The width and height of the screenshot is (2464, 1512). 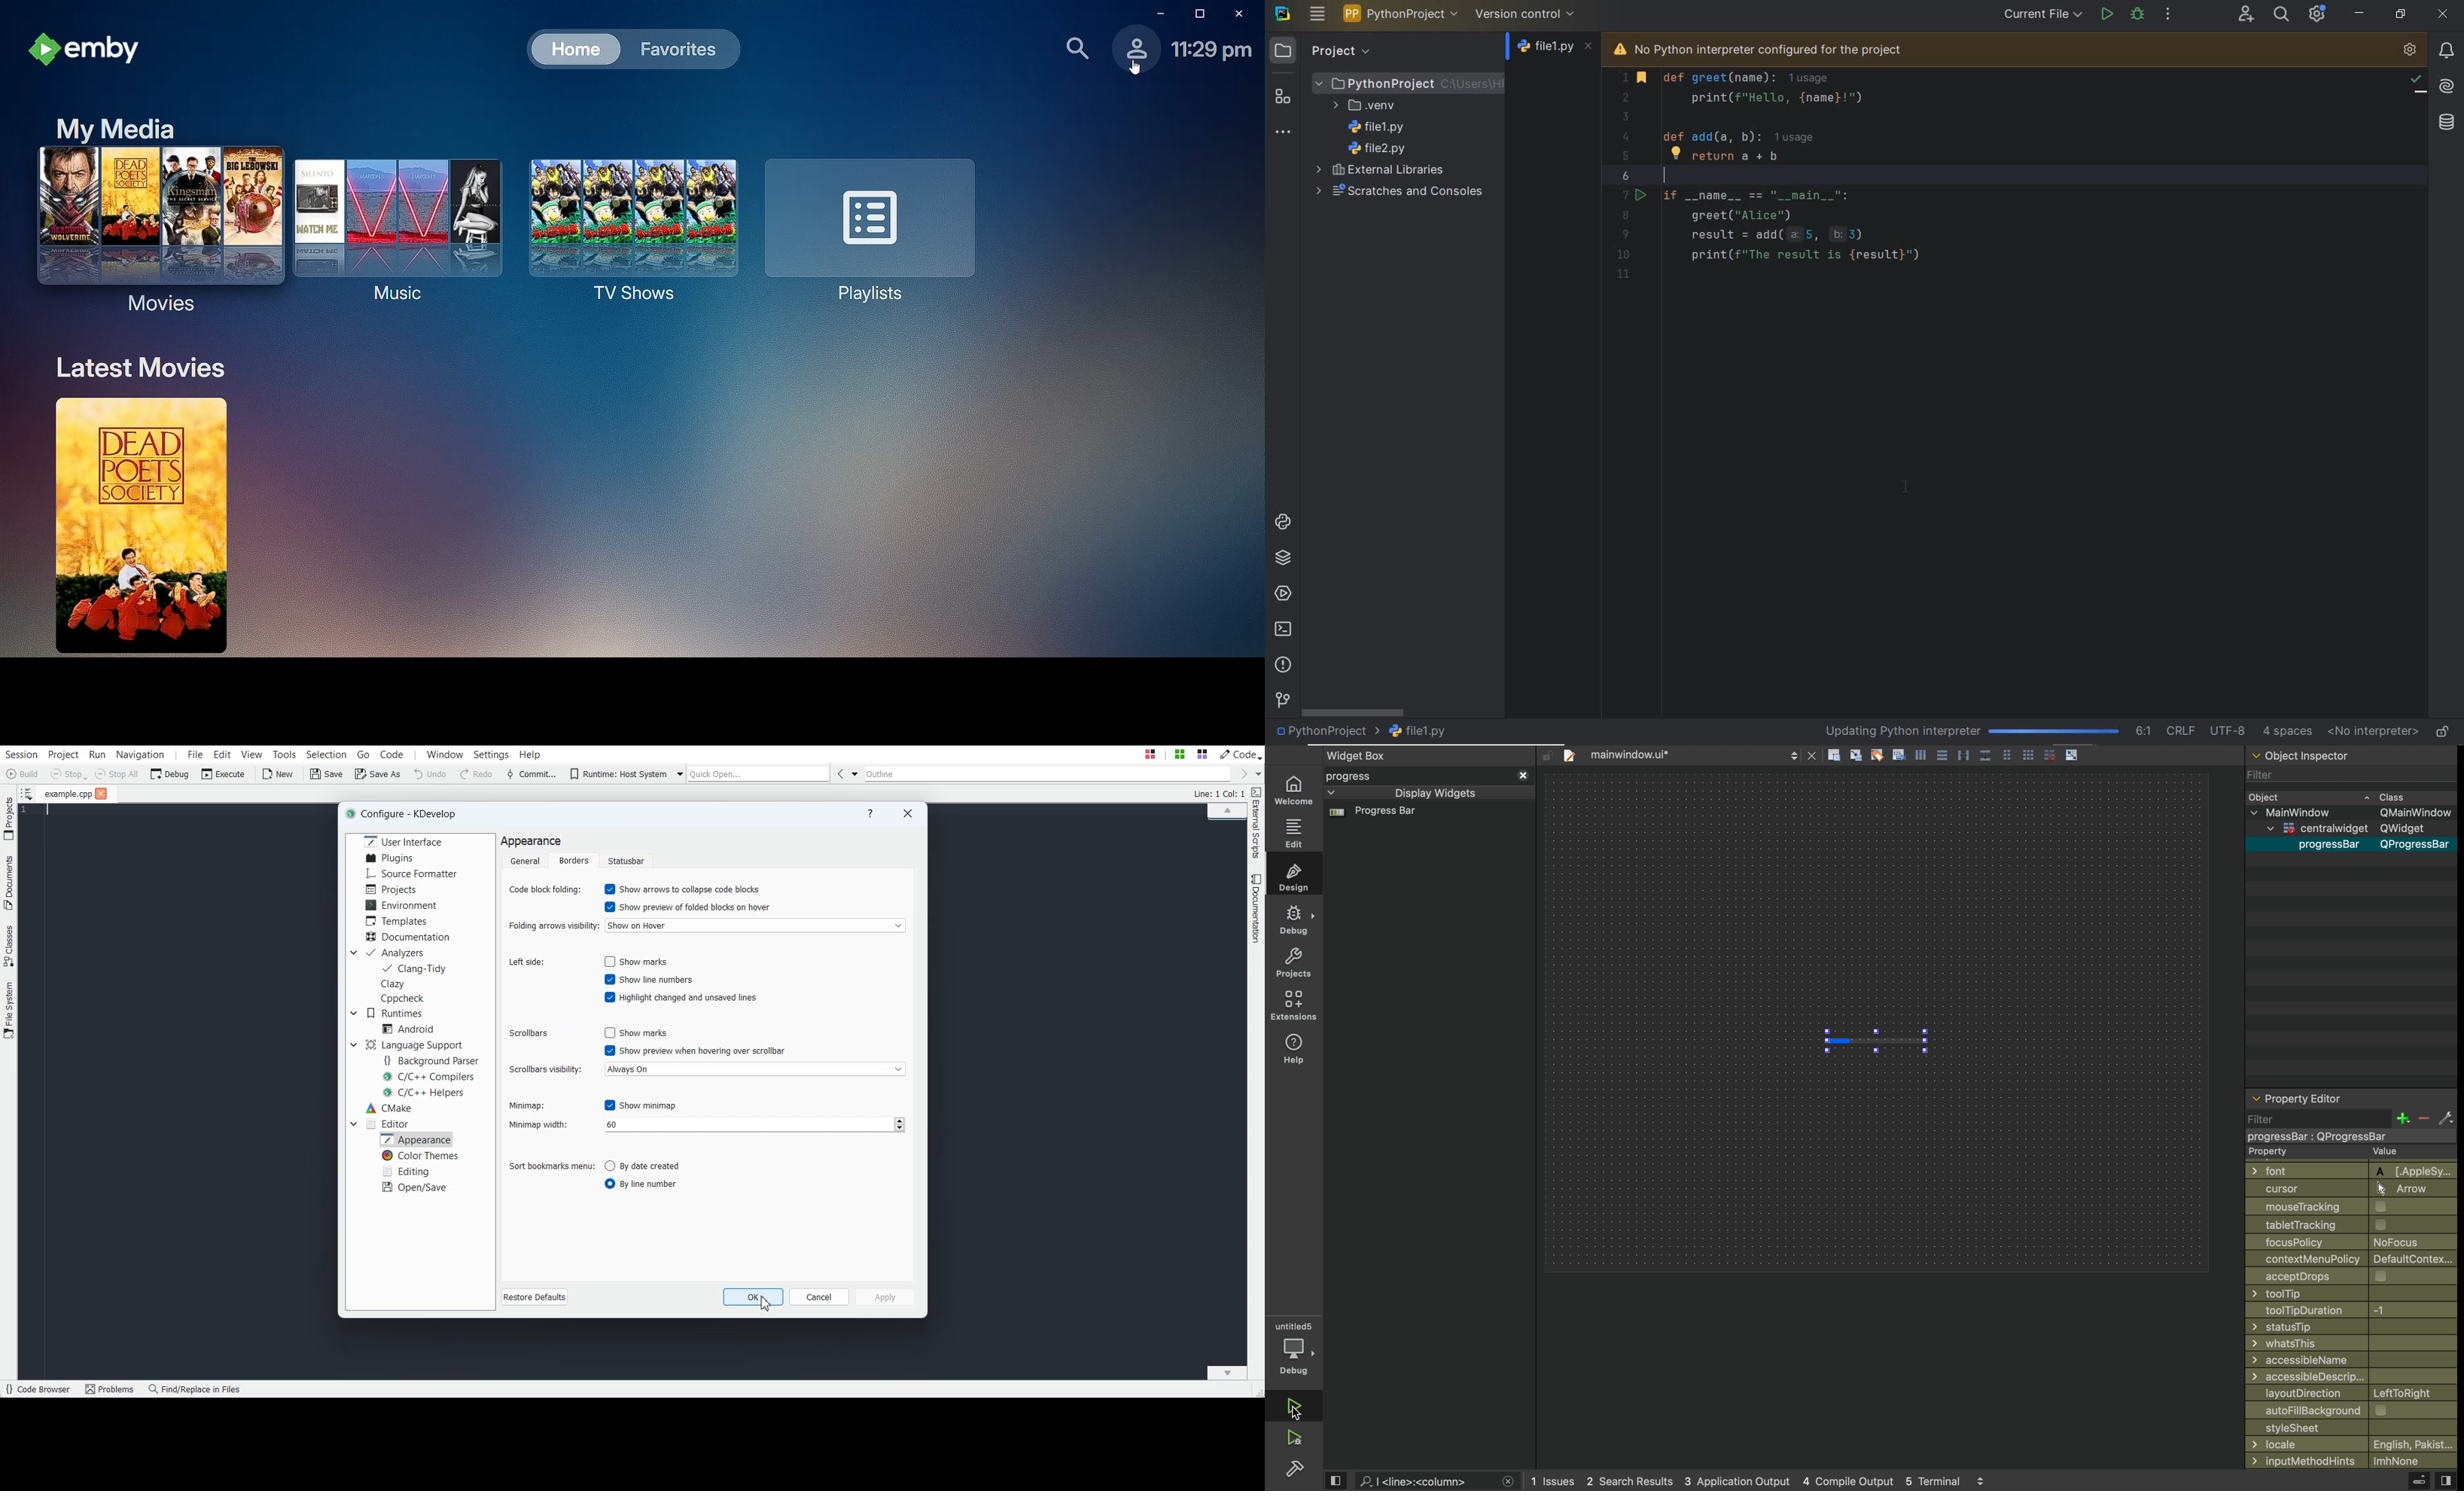 What do you see at coordinates (1378, 127) in the screenshot?
I see `file name 2` at bounding box center [1378, 127].